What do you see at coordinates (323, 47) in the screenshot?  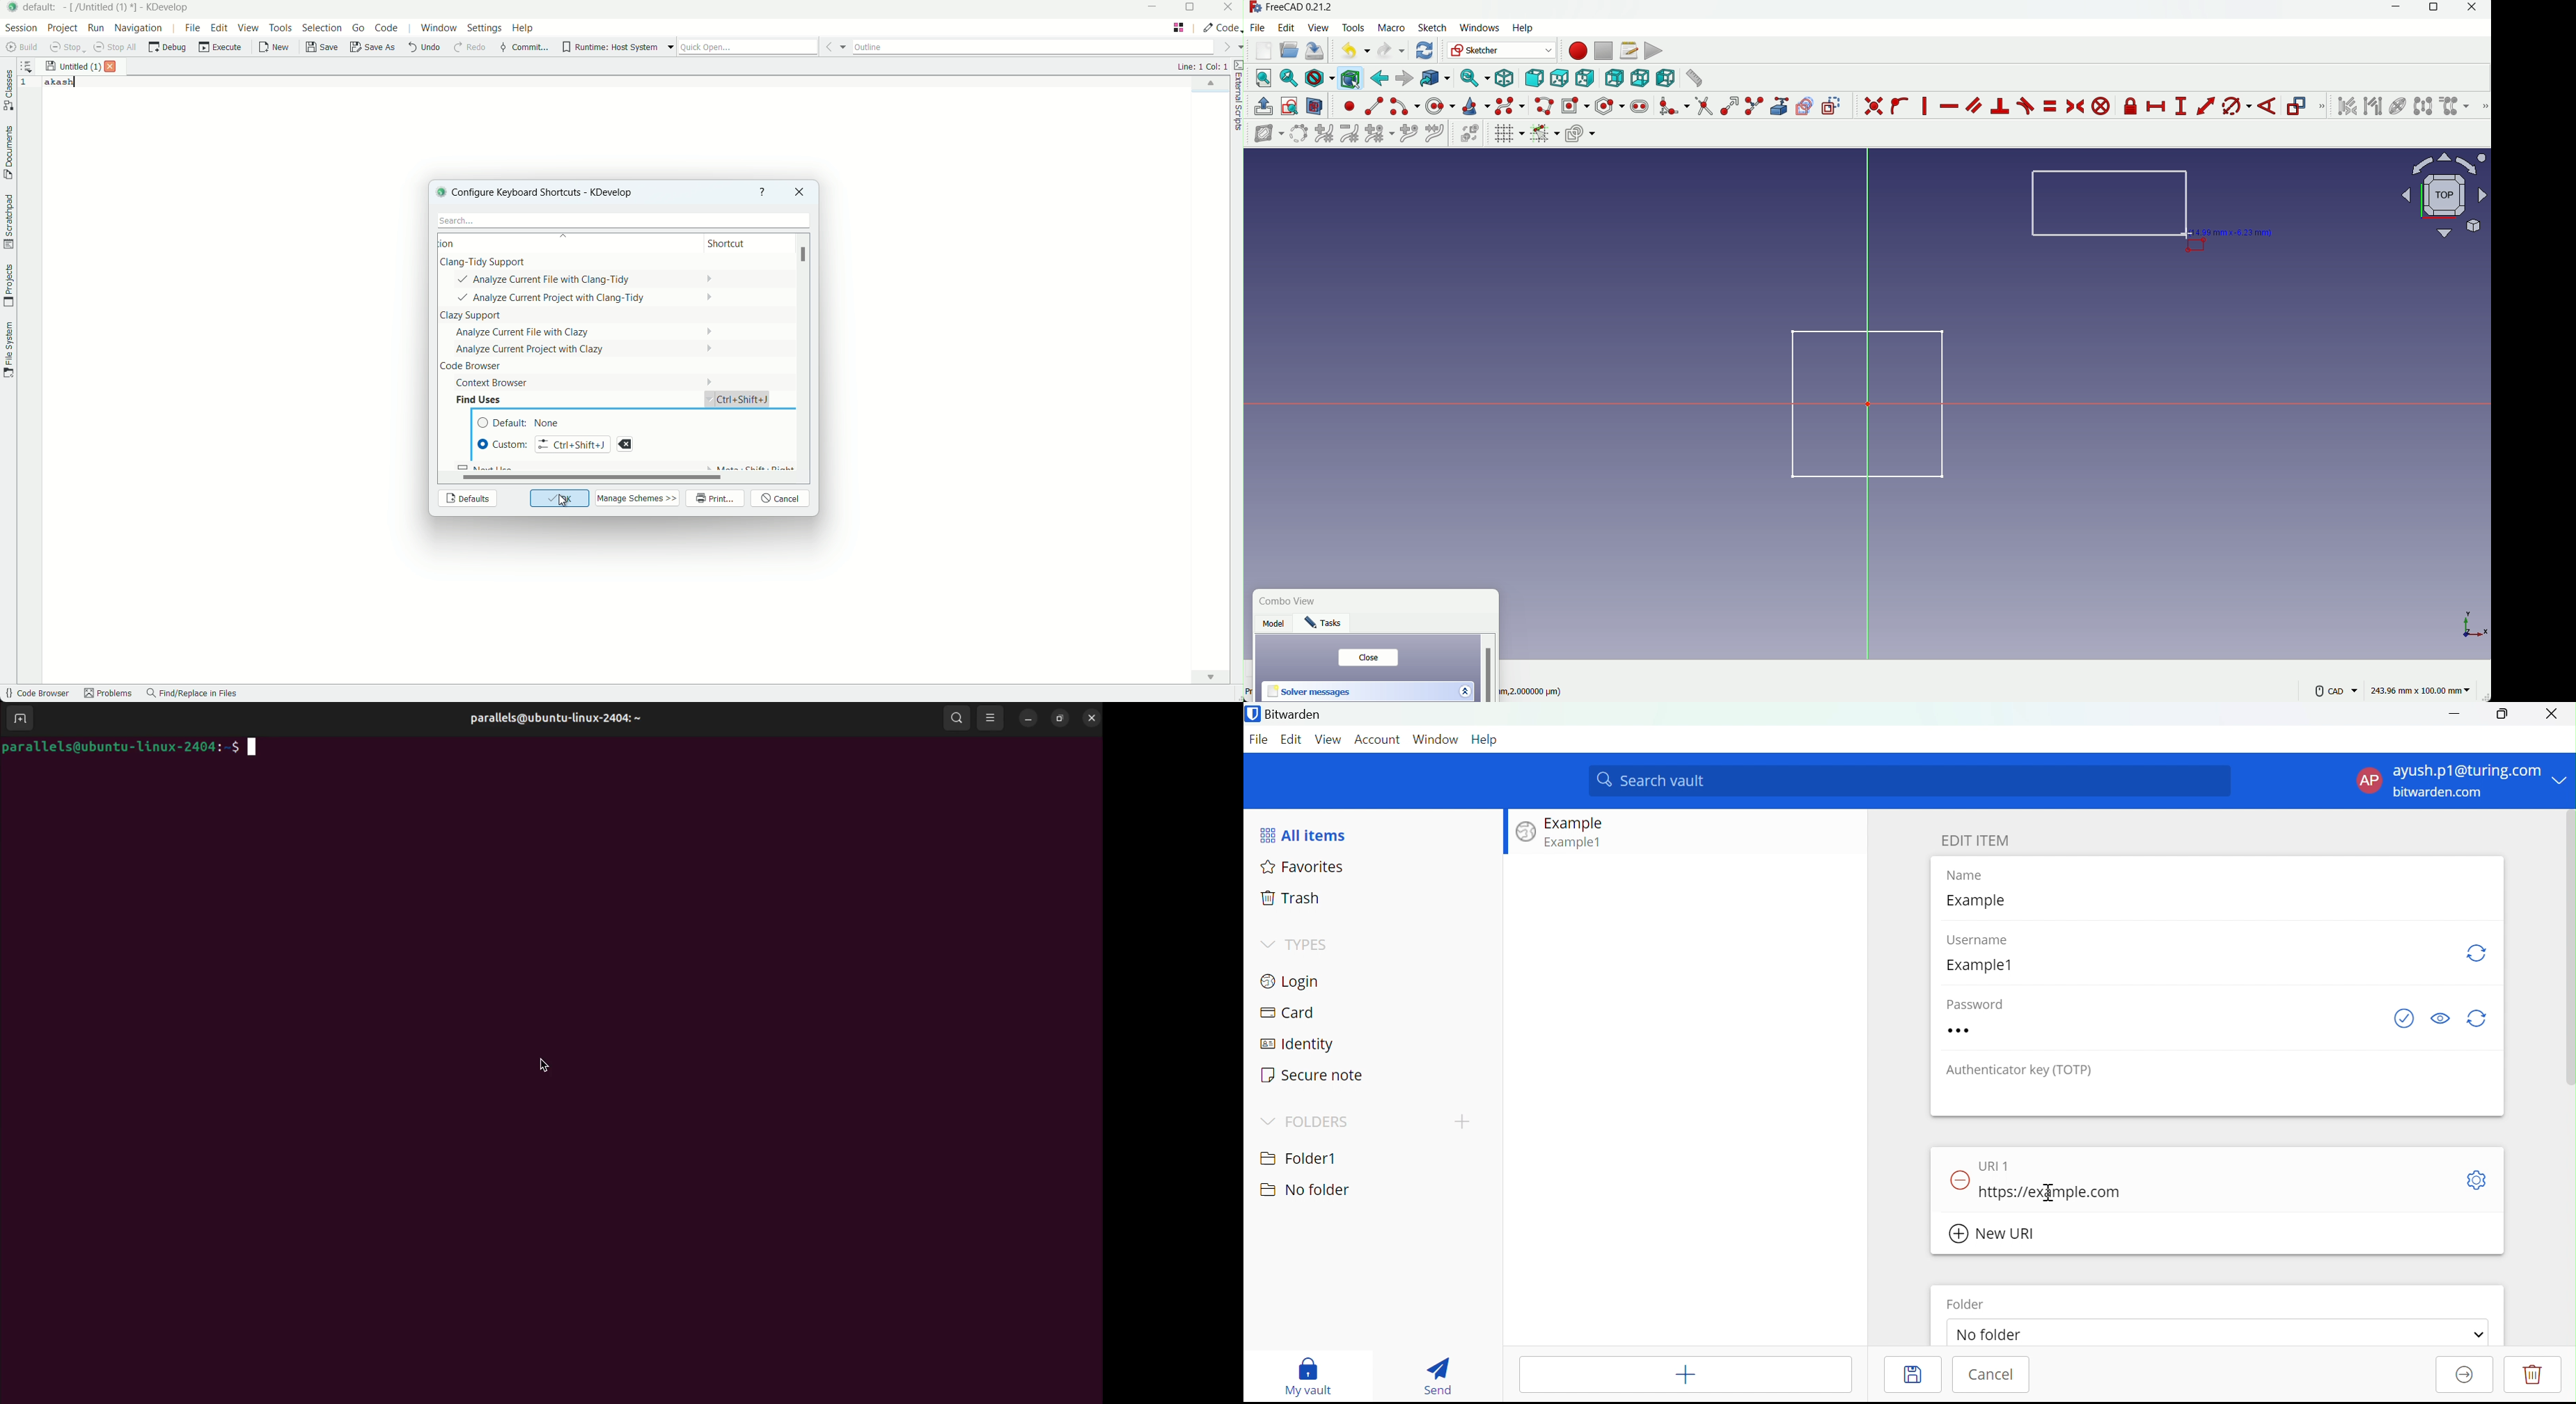 I see `save` at bounding box center [323, 47].